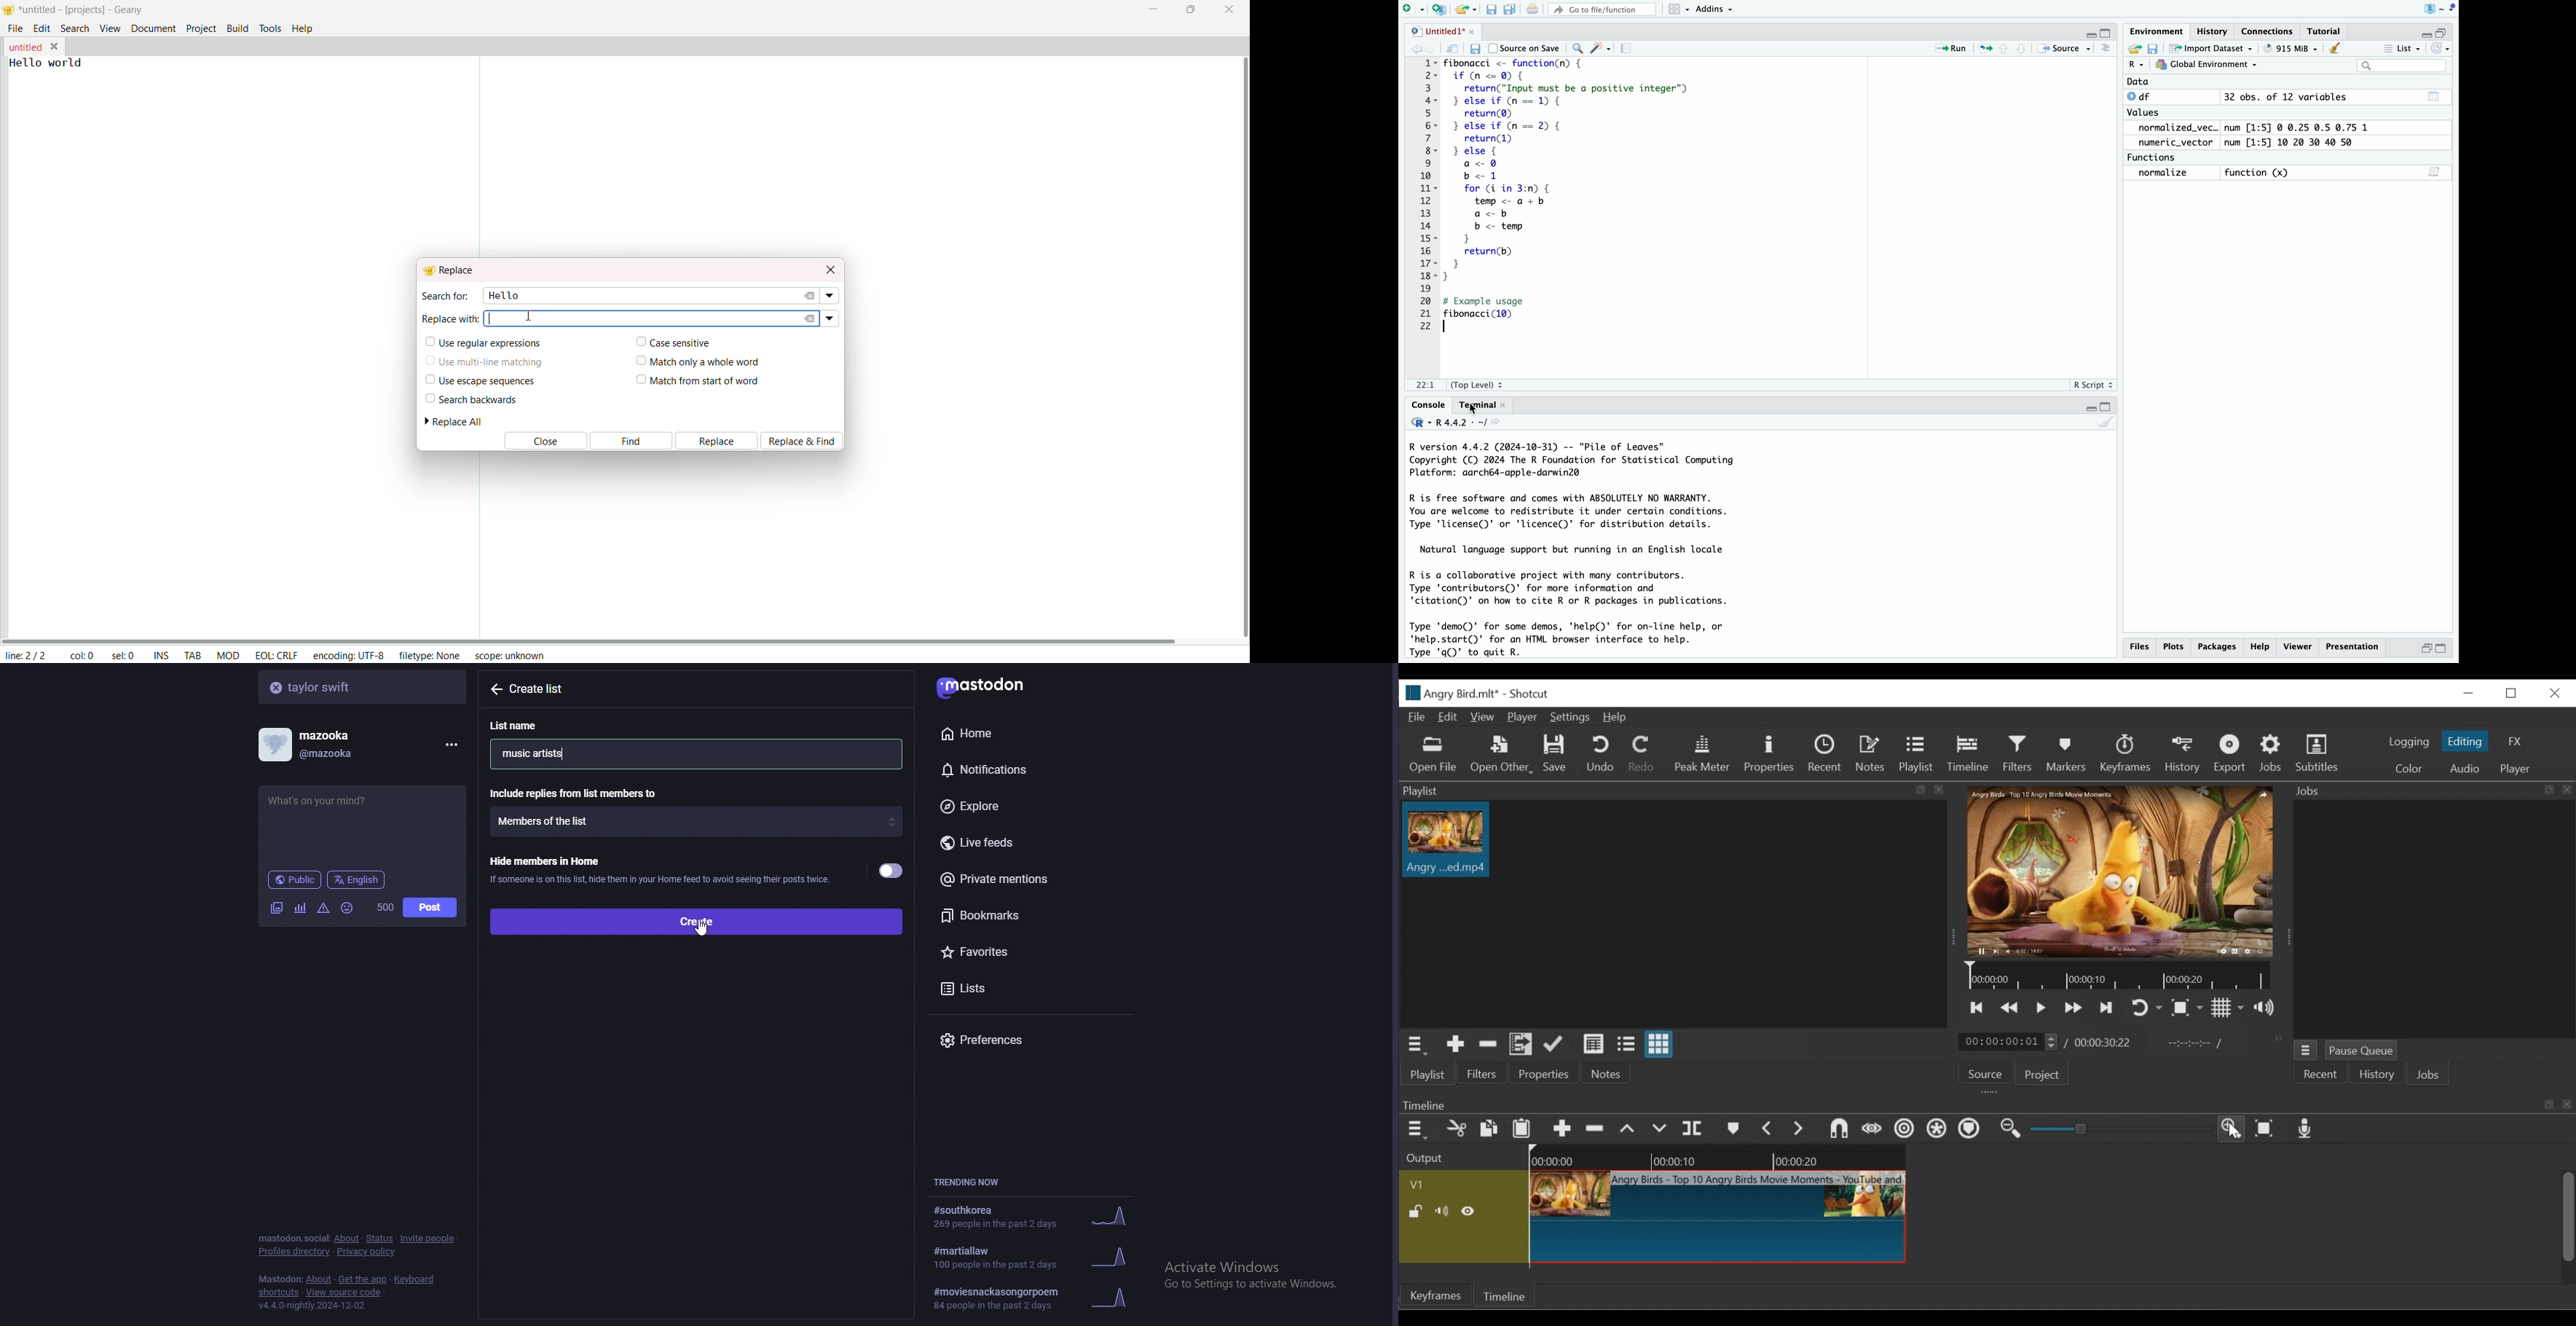  I want to click on R 4.4.2 . ~/, so click(1461, 423).